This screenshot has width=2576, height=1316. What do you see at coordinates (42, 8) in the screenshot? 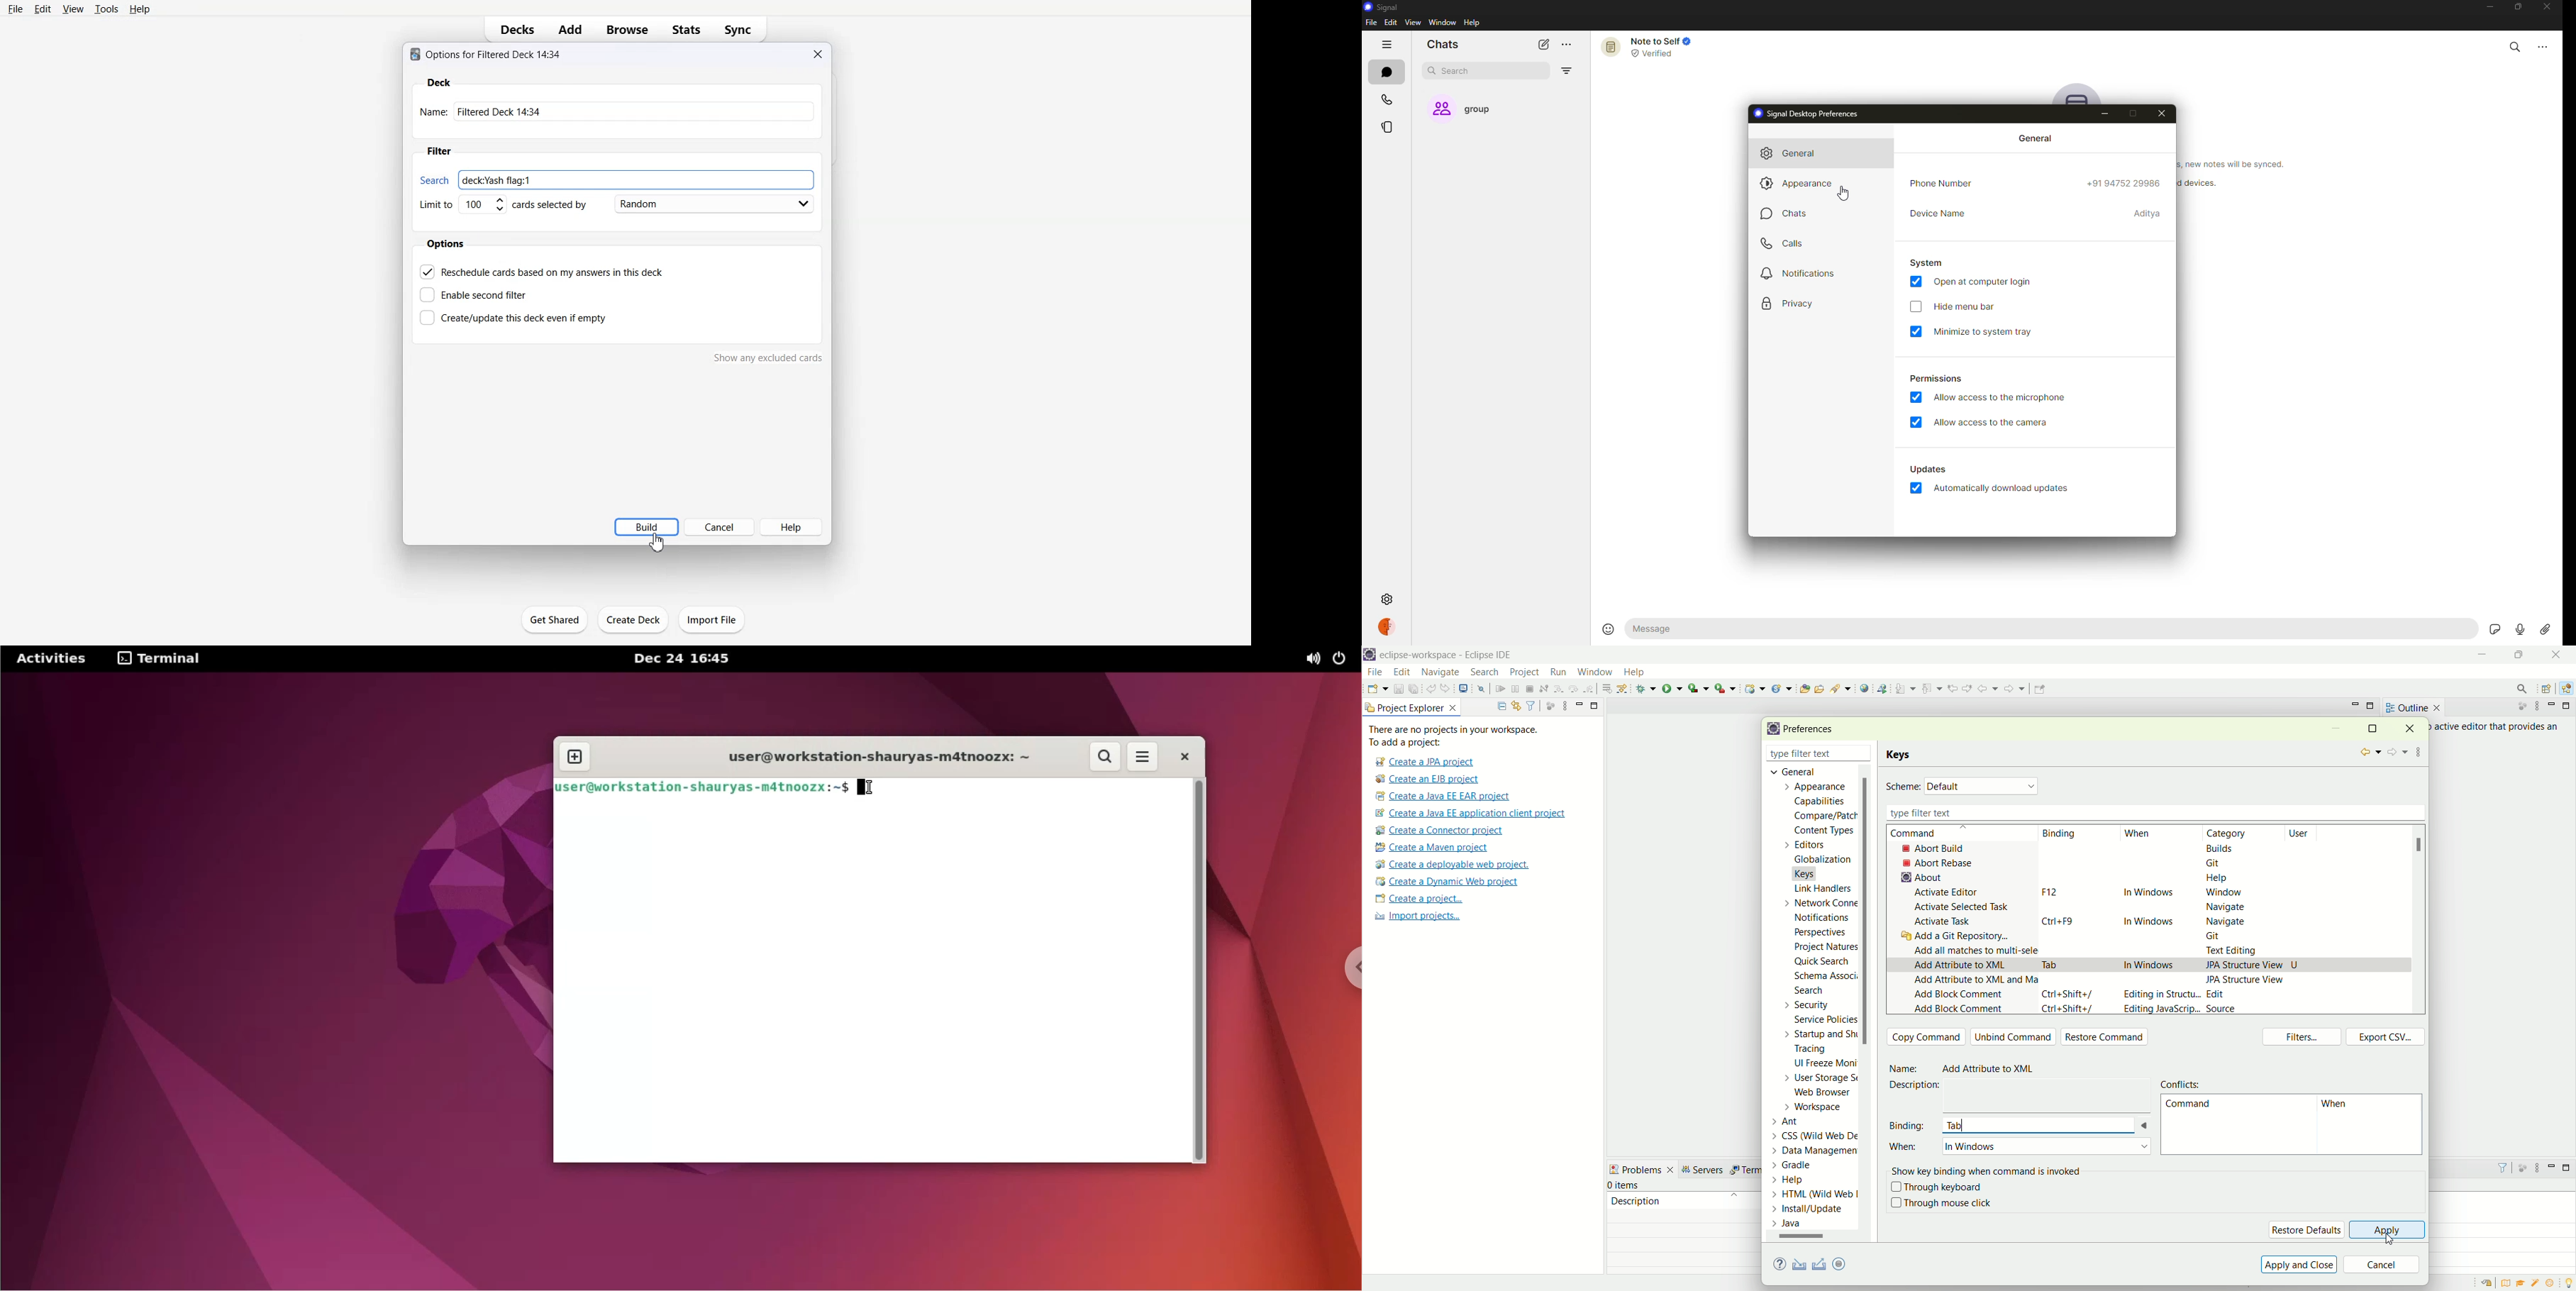
I see `Edit` at bounding box center [42, 8].